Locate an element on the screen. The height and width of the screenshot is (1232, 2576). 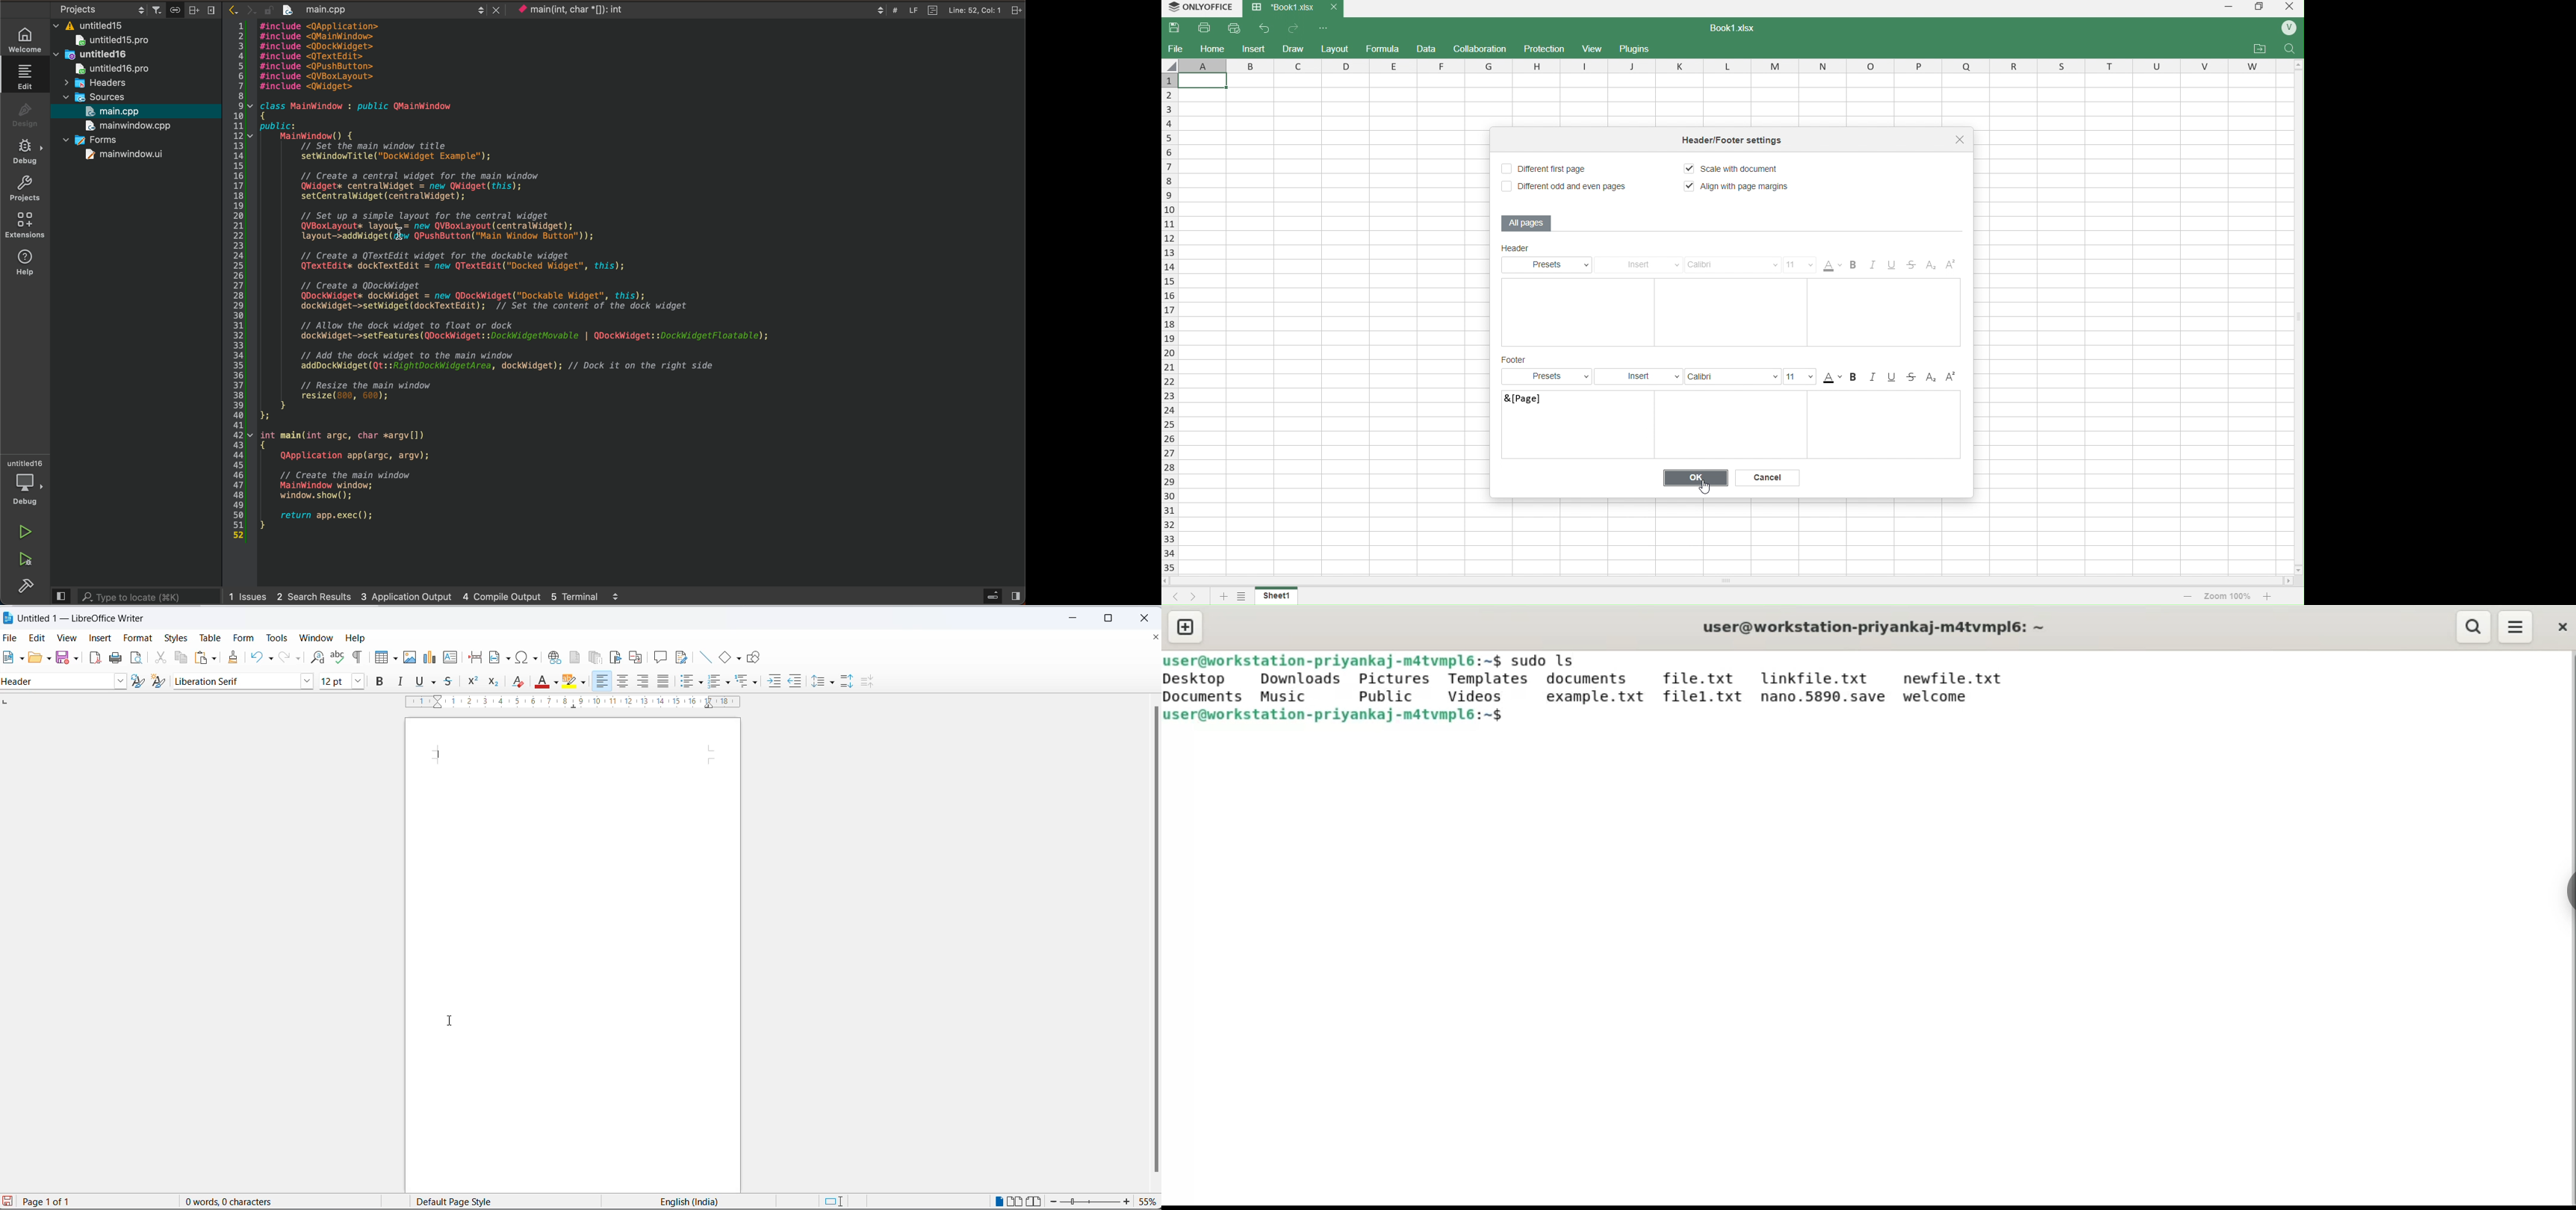
headers is located at coordinates (101, 83).